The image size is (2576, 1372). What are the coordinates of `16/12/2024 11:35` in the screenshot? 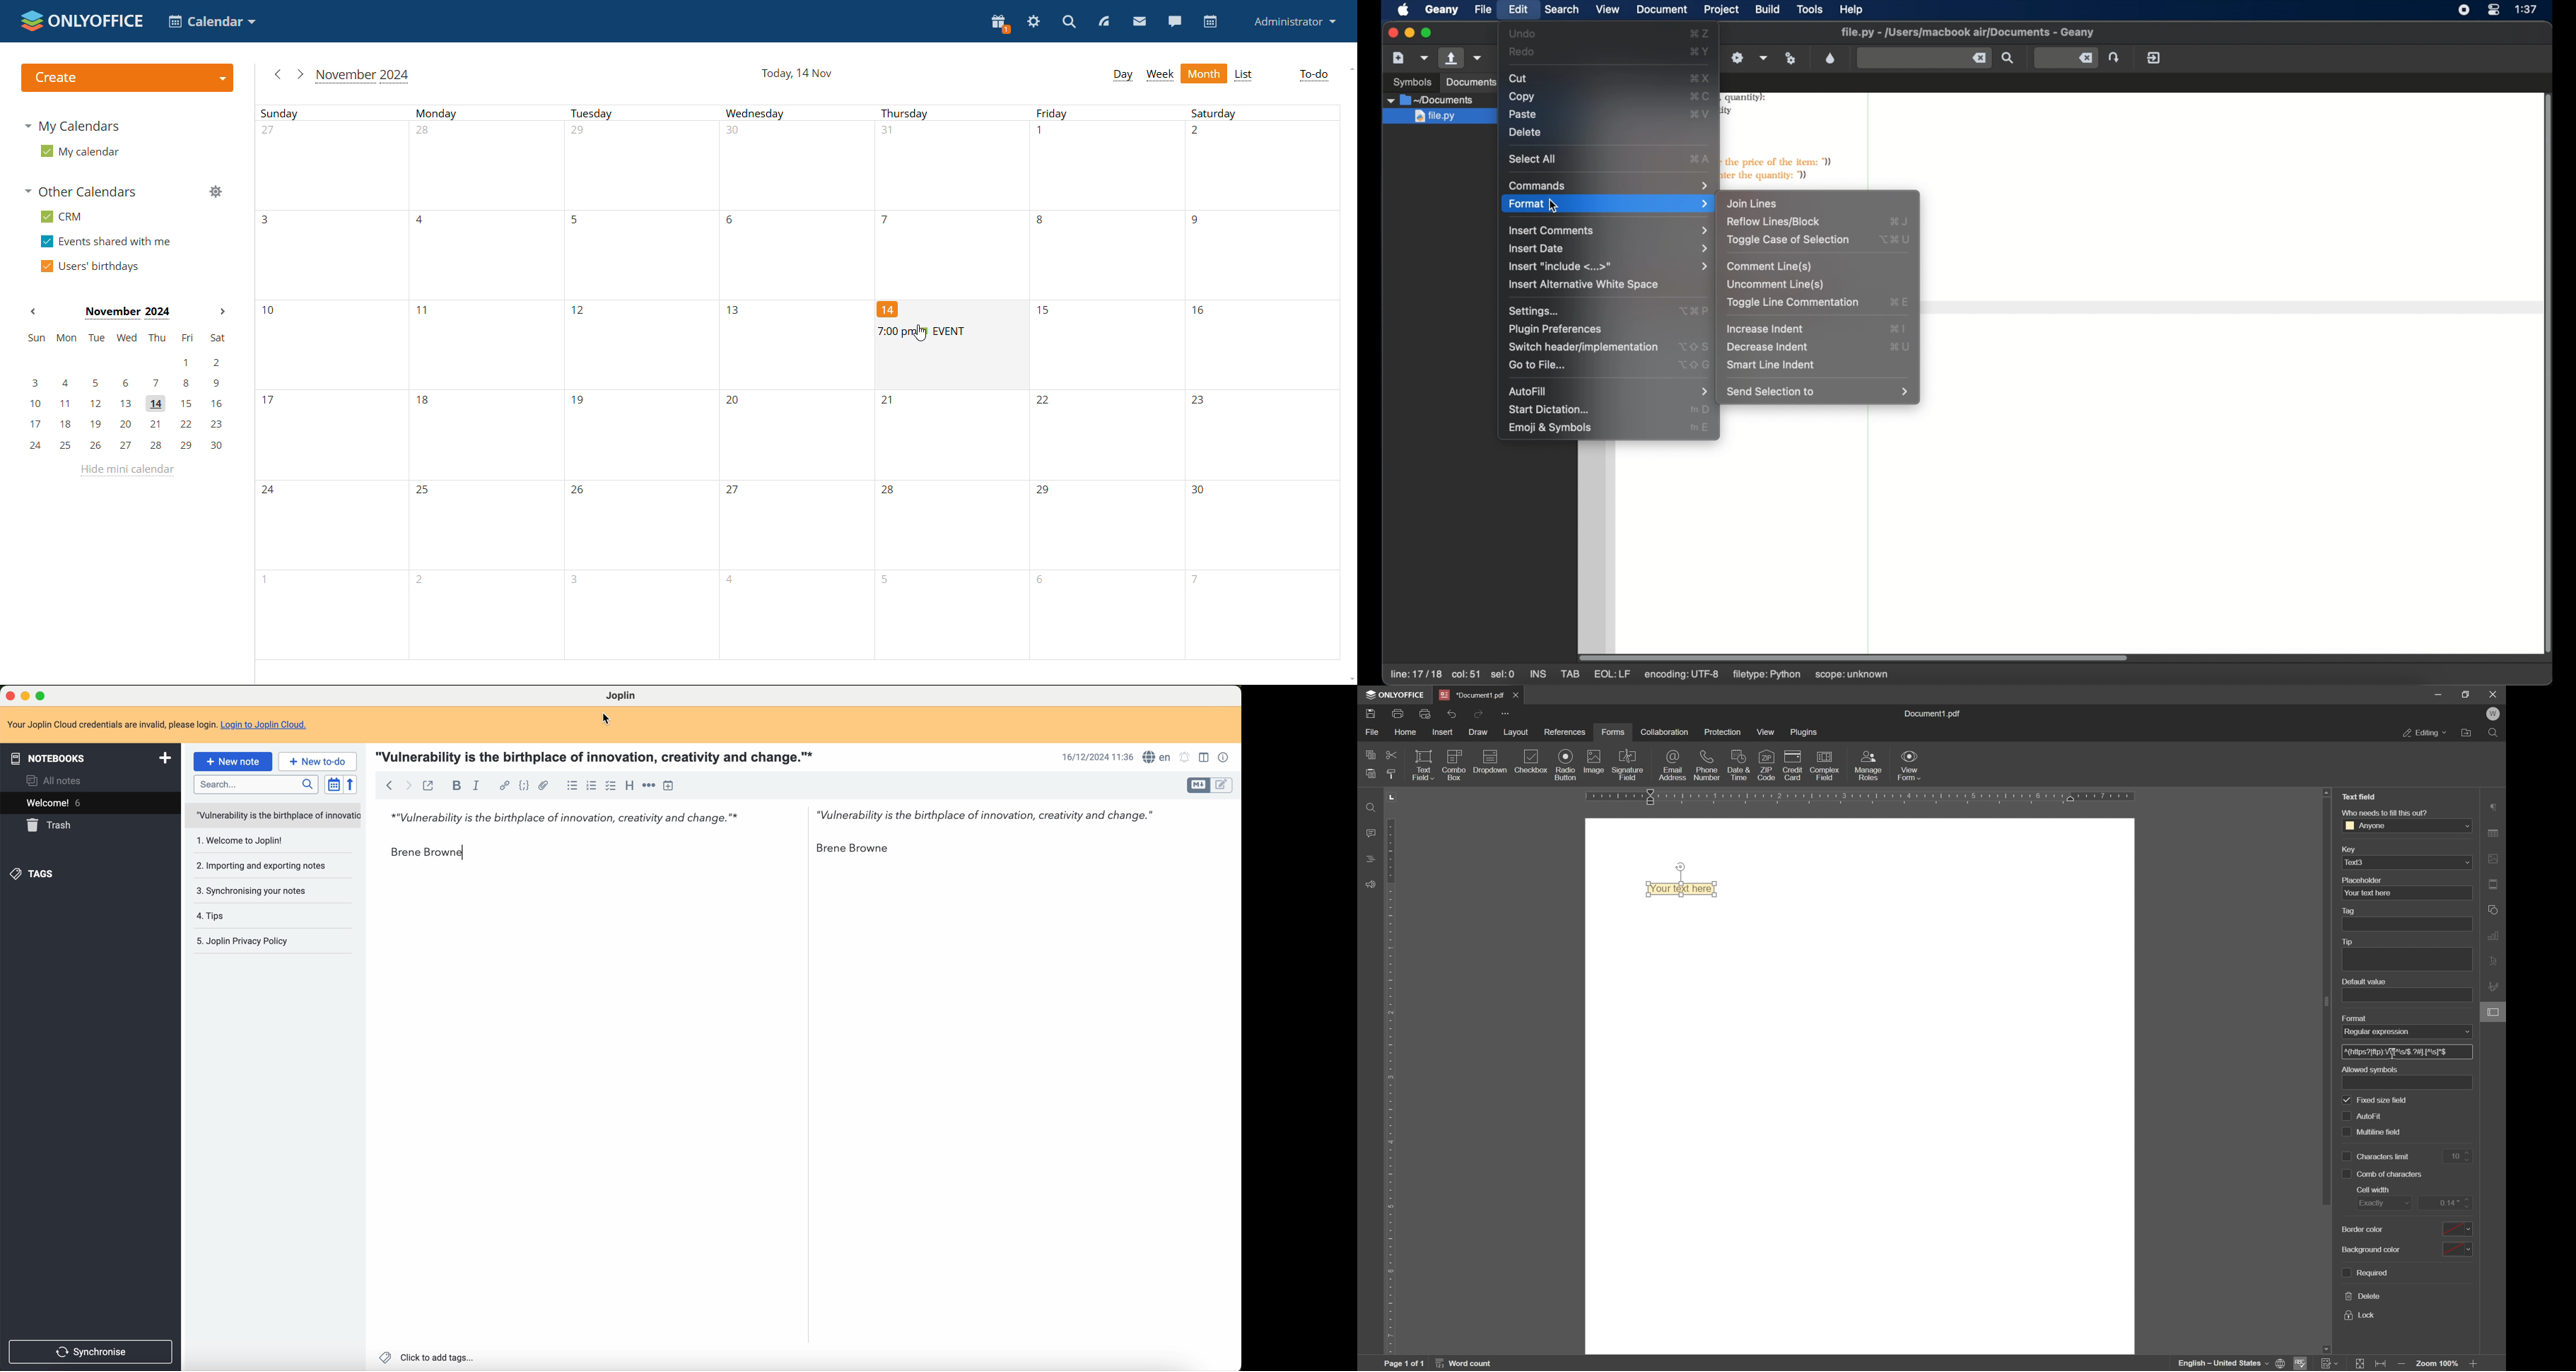 It's located at (1095, 758).